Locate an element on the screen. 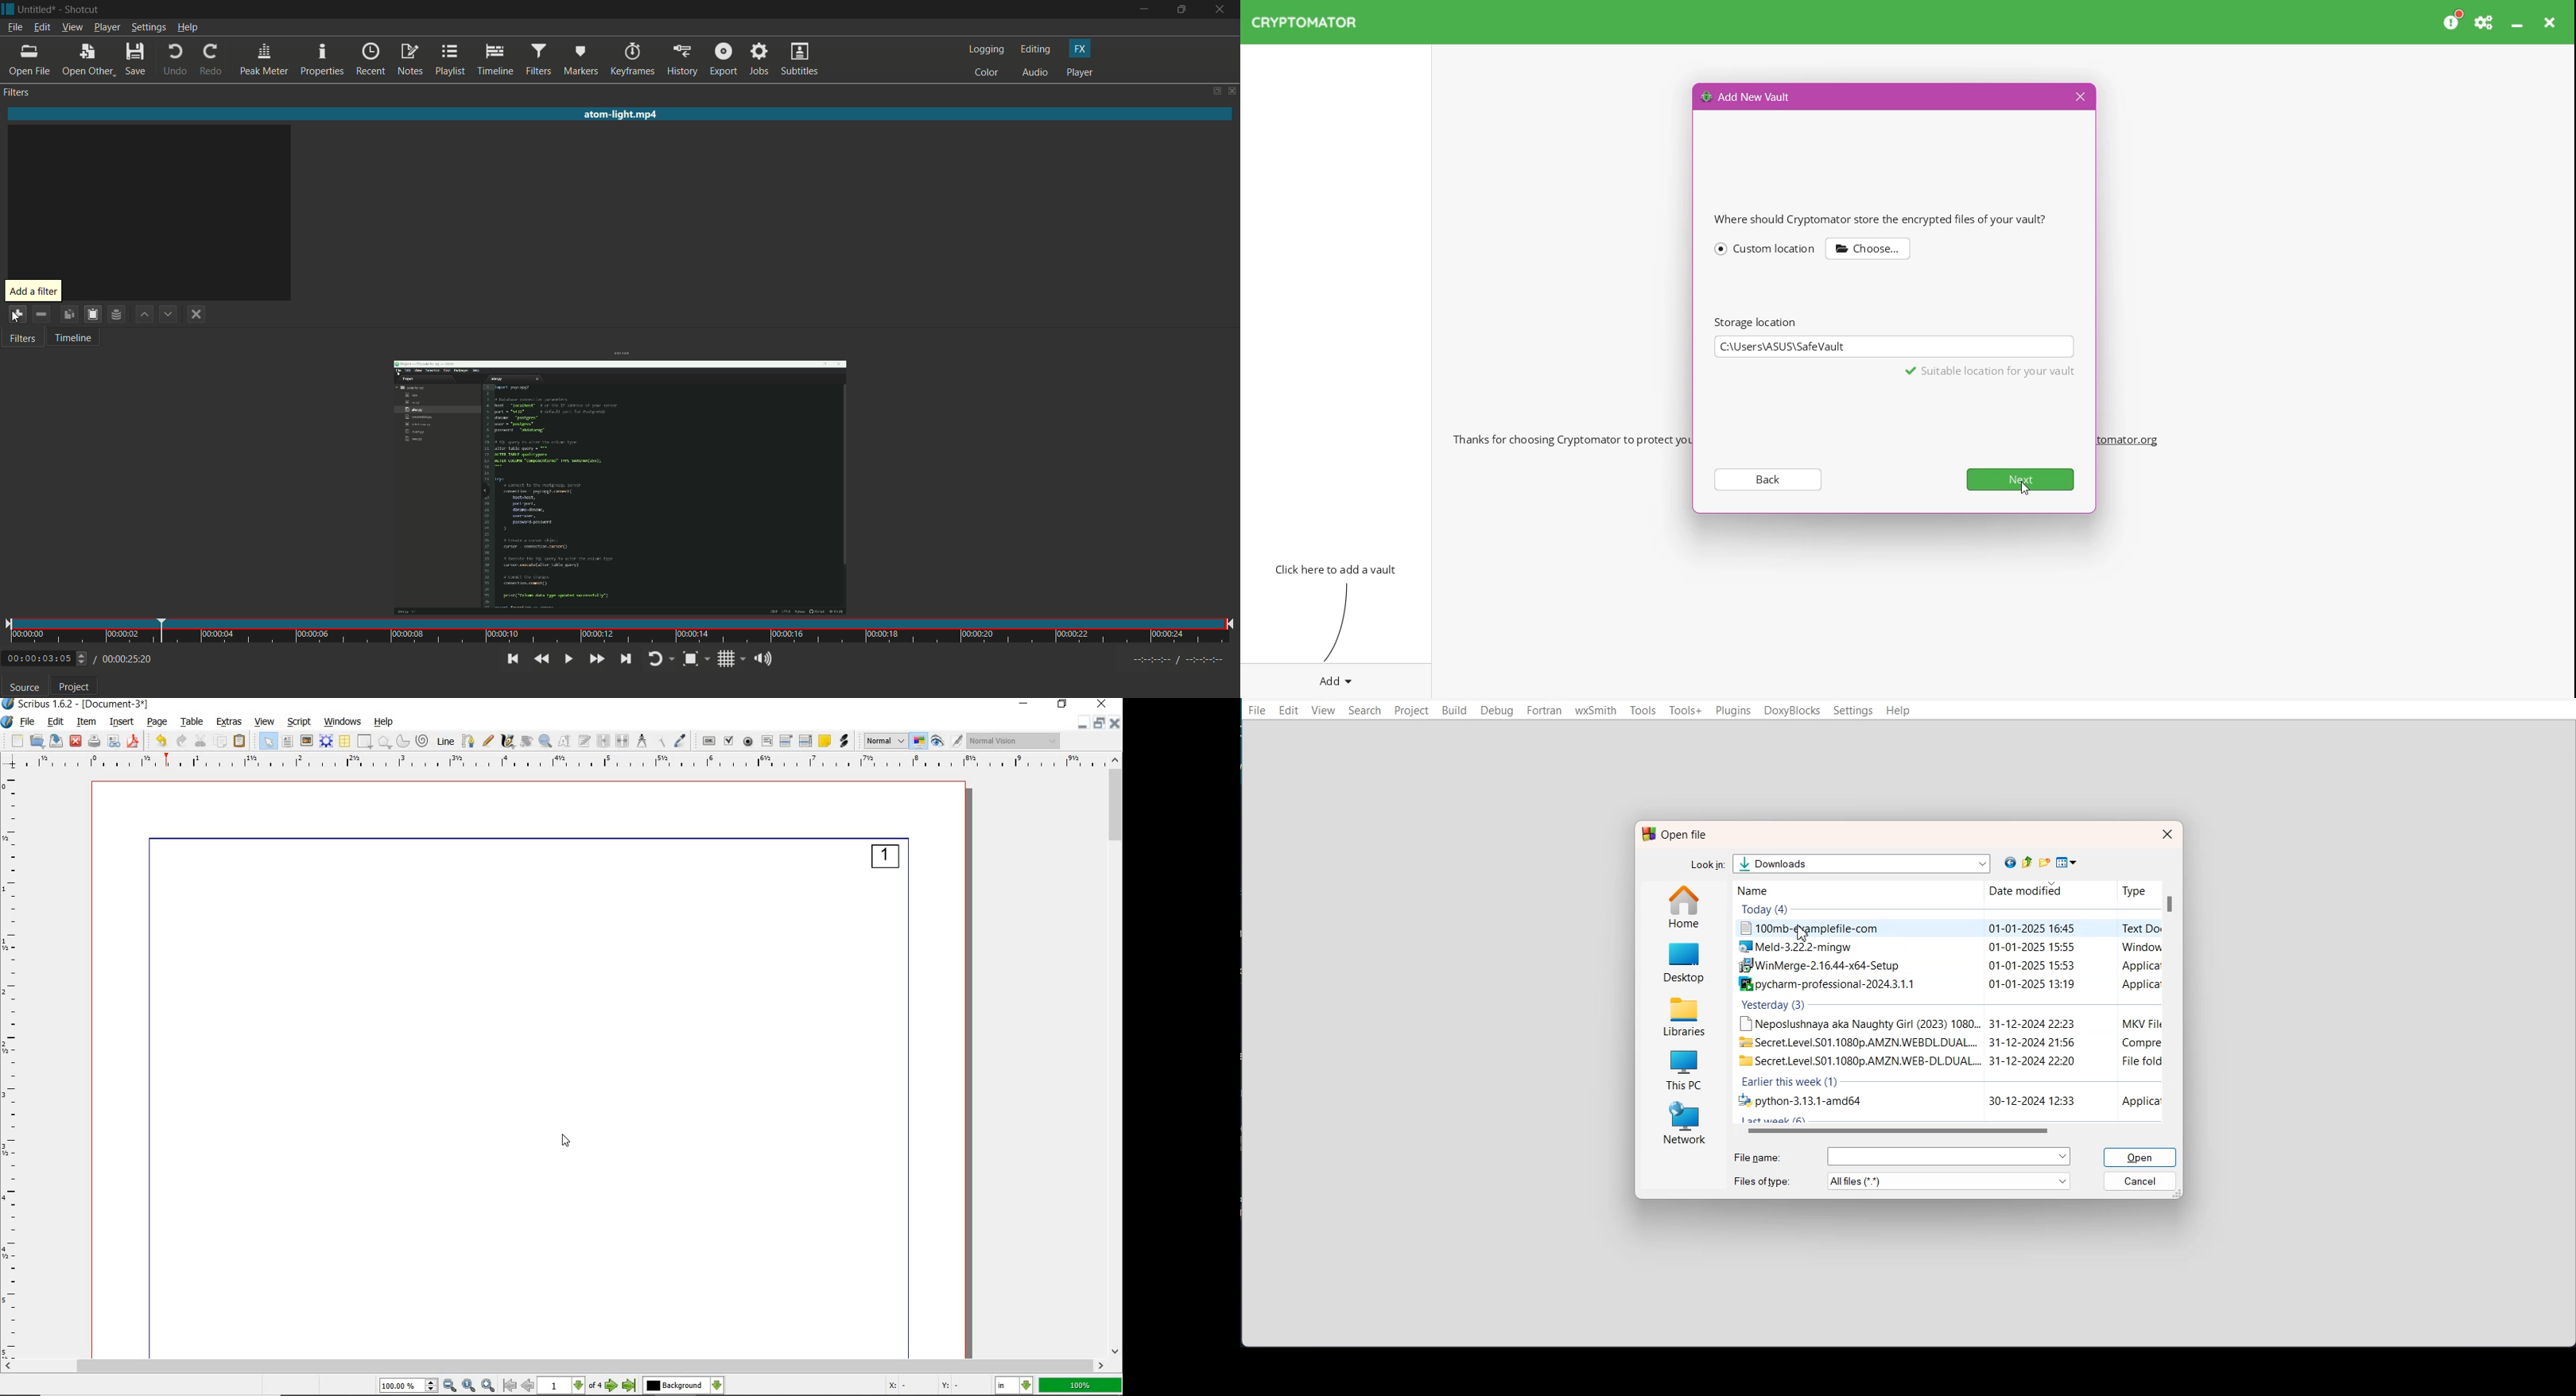 This screenshot has height=1400, width=2576. earlier this week (1) is located at coordinates (1791, 1083).